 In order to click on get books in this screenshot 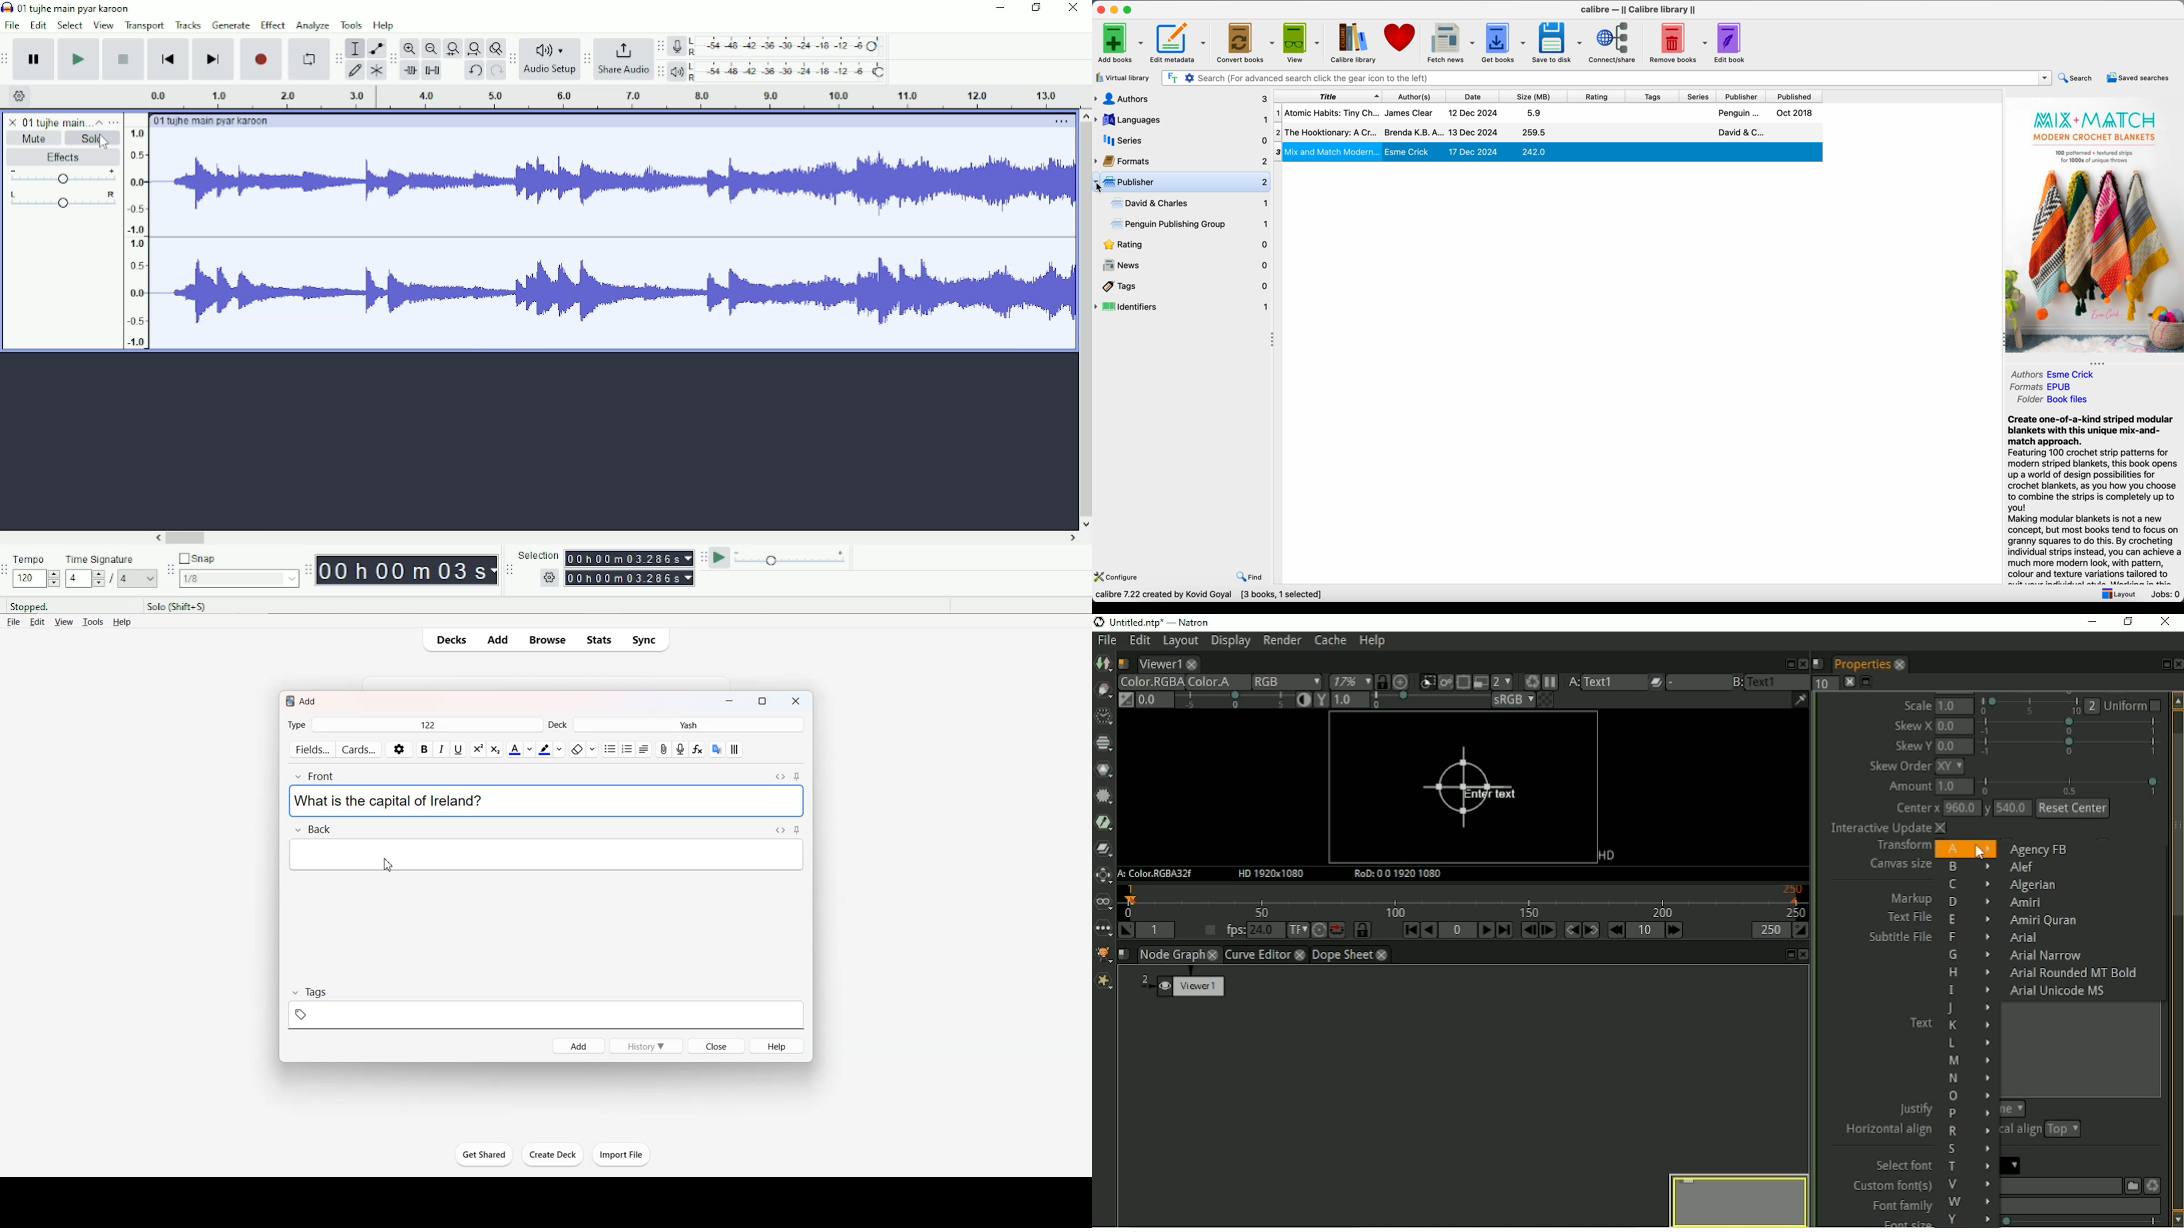, I will do `click(1505, 42)`.